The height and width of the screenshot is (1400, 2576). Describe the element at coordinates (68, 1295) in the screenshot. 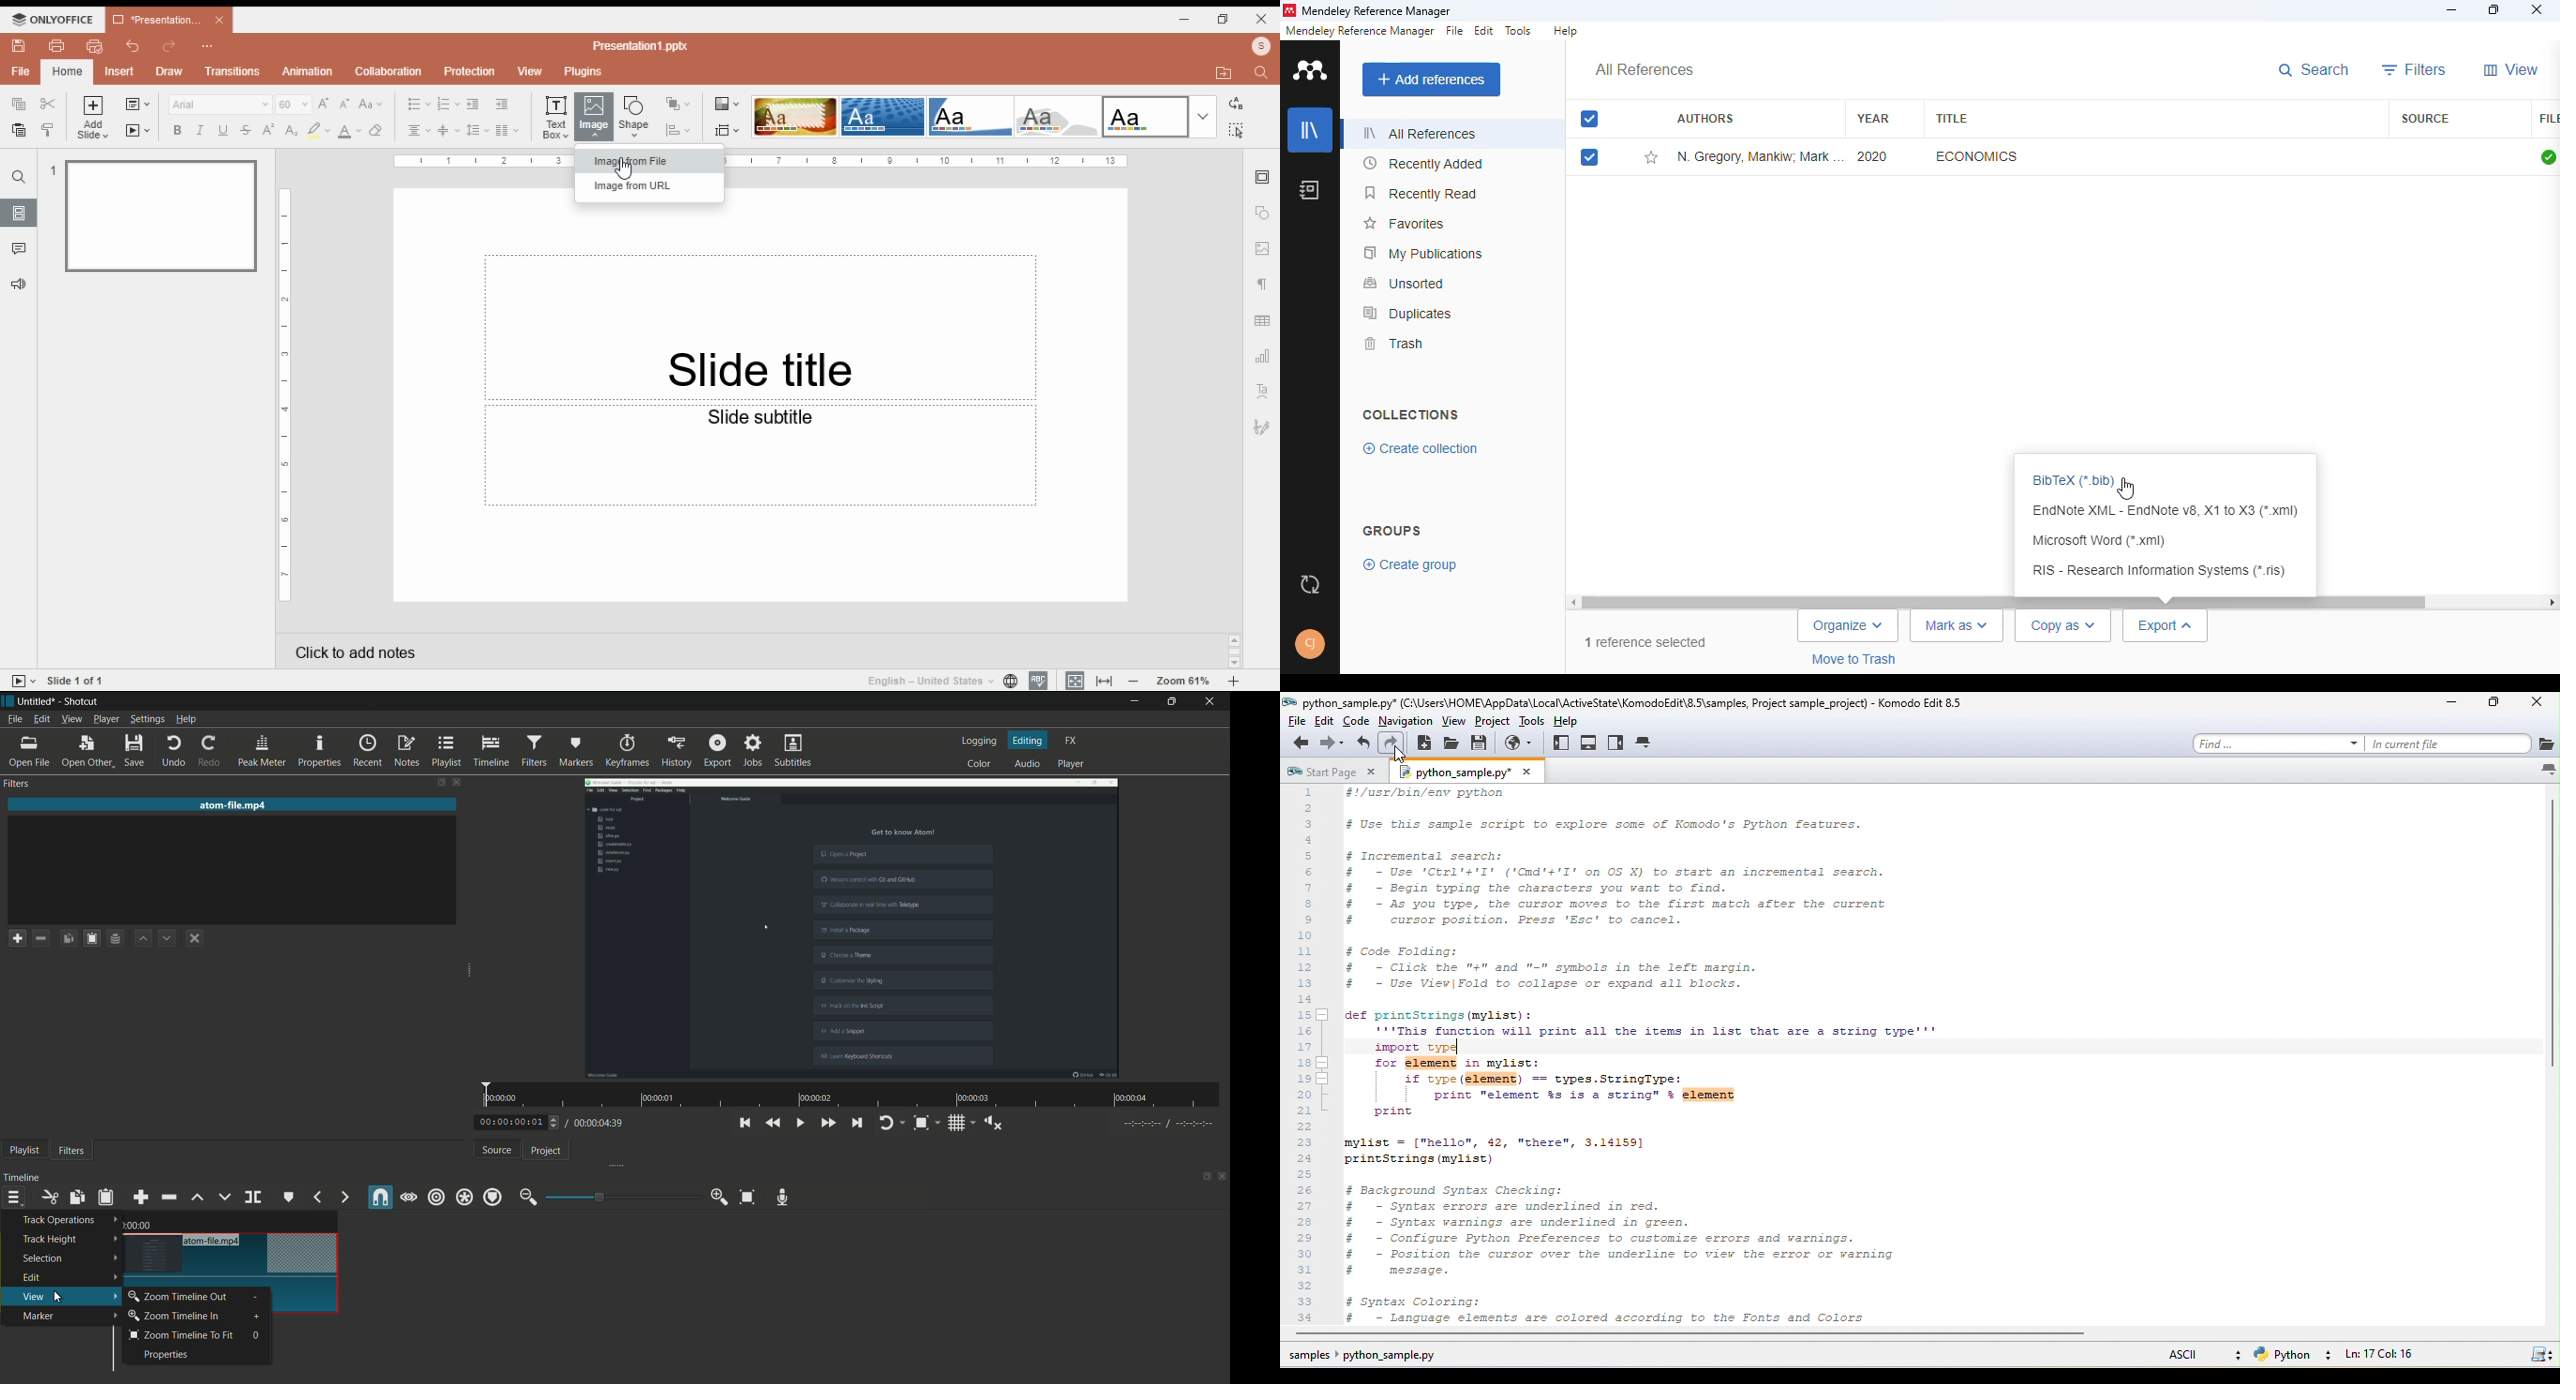

I see `view` at that location.